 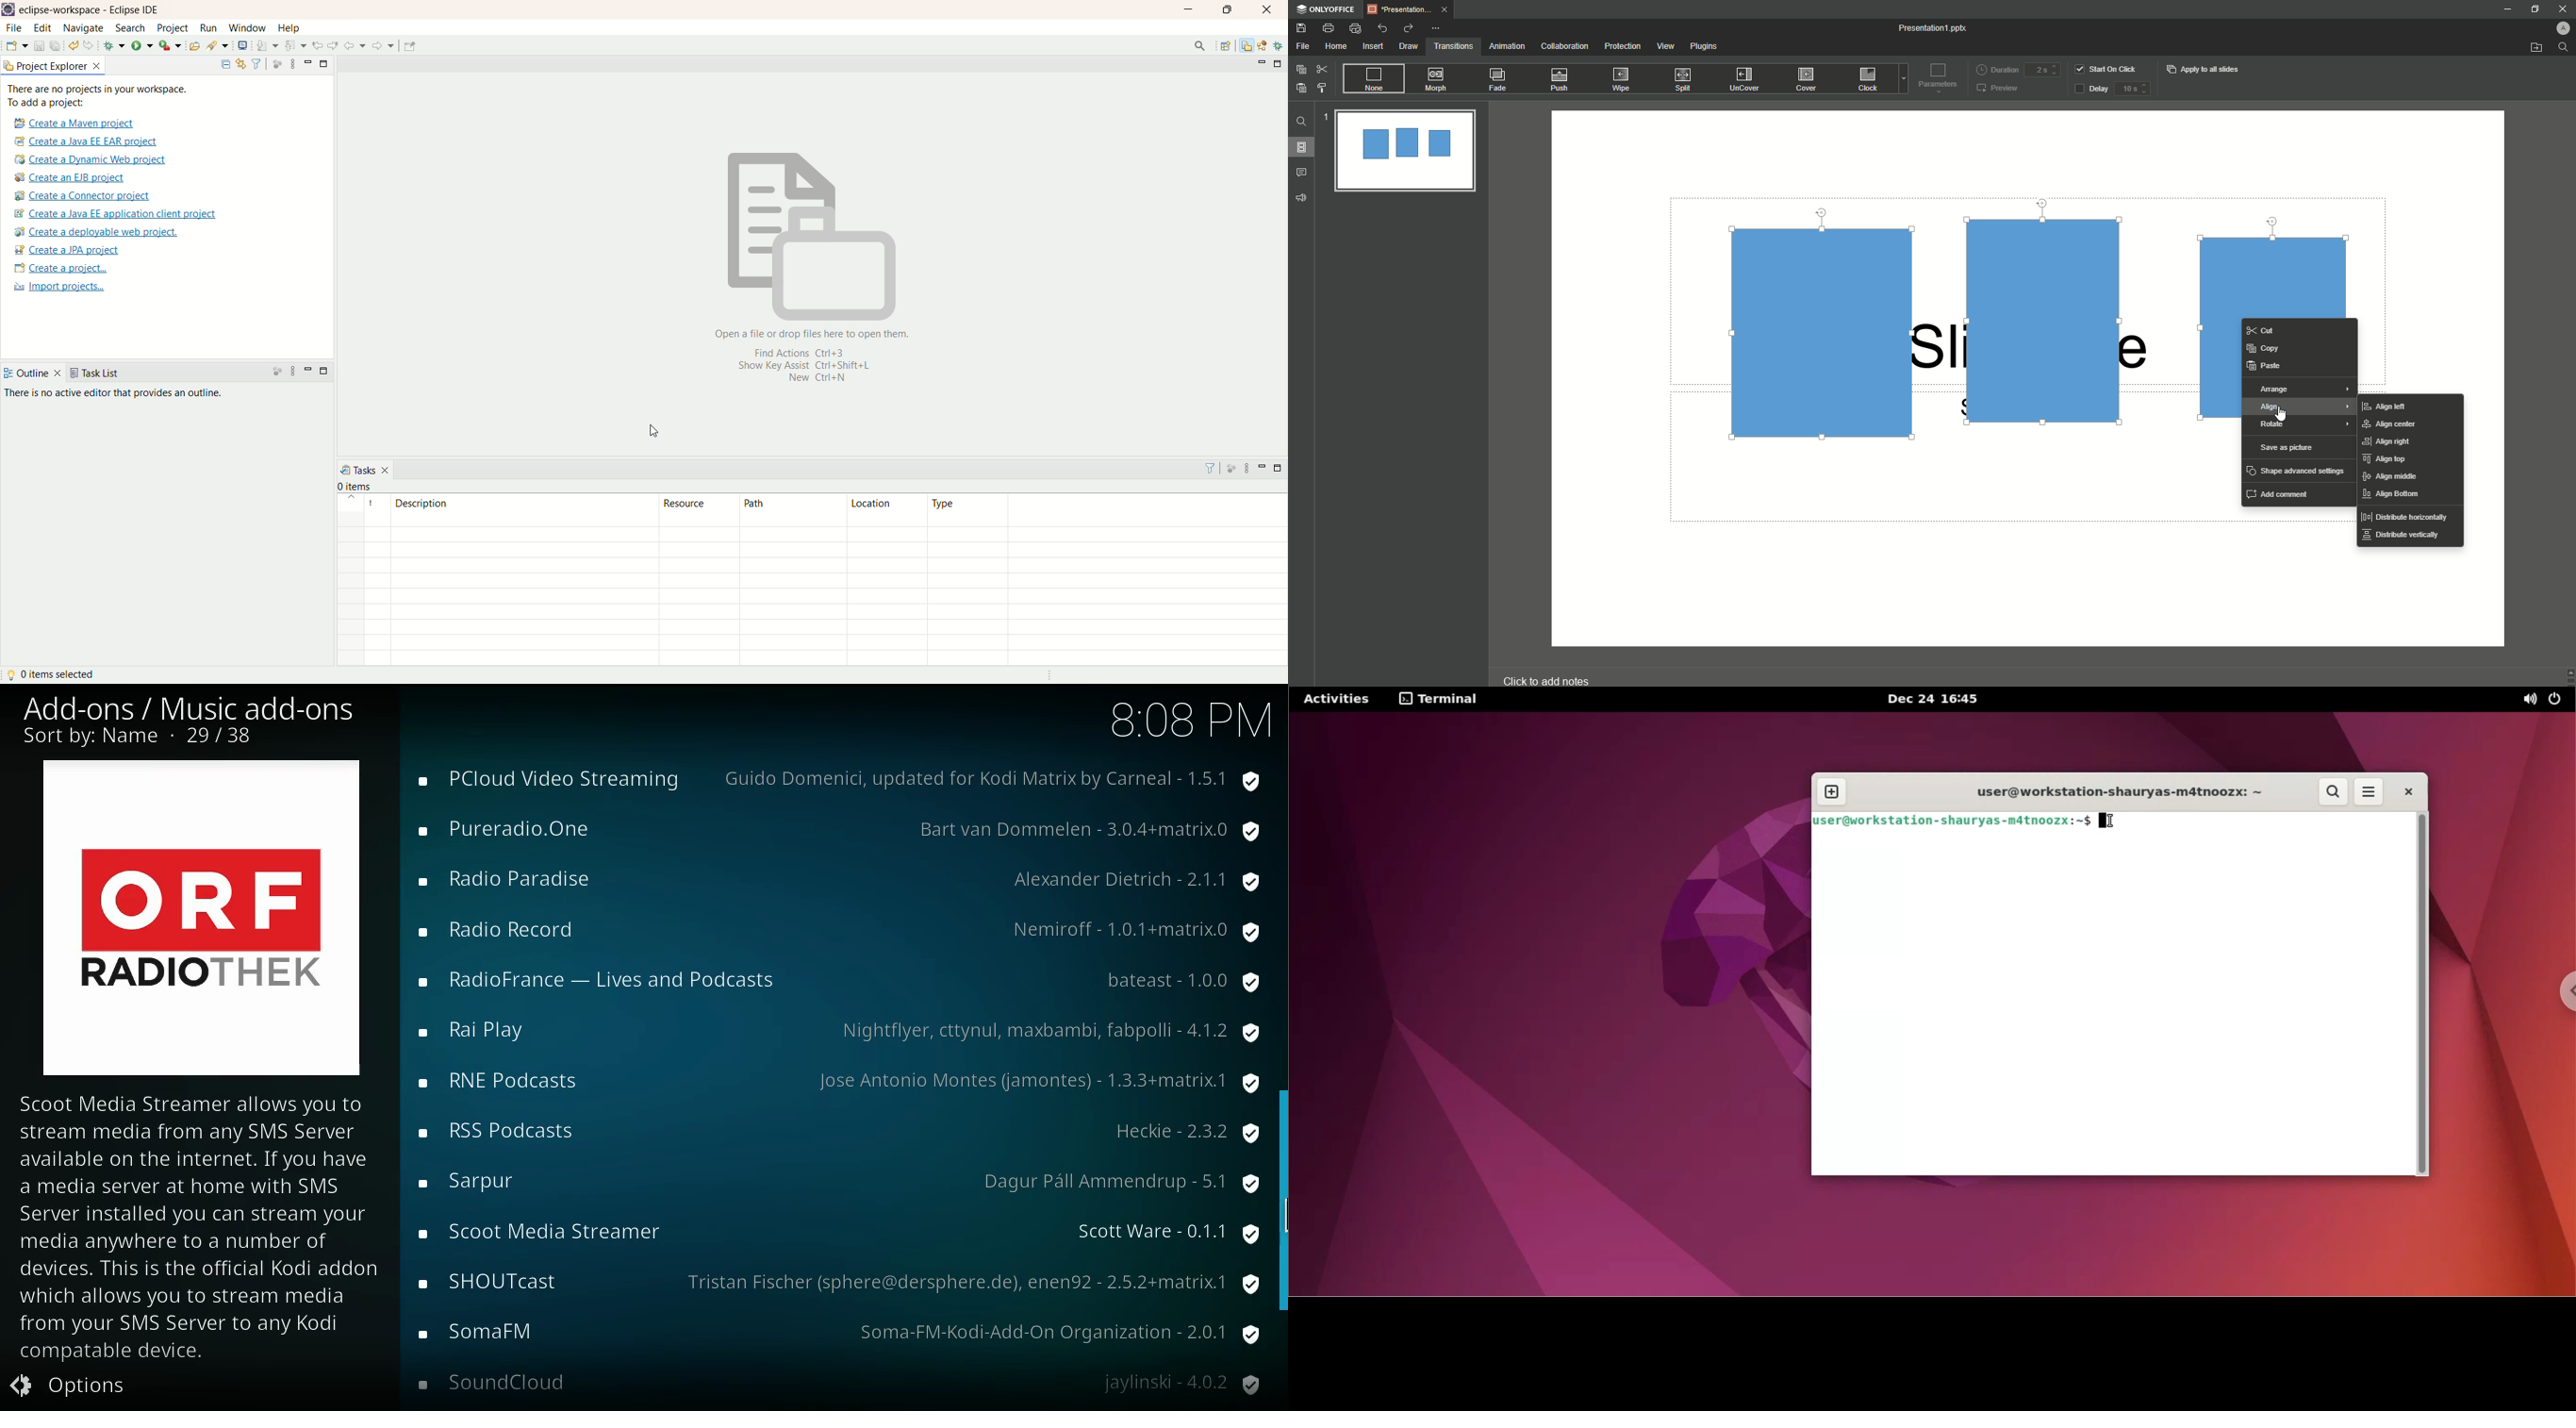 What do you see at coordinates (309, 370) in the screenshot?
I see `minimize` at bounding box center [309, 370].